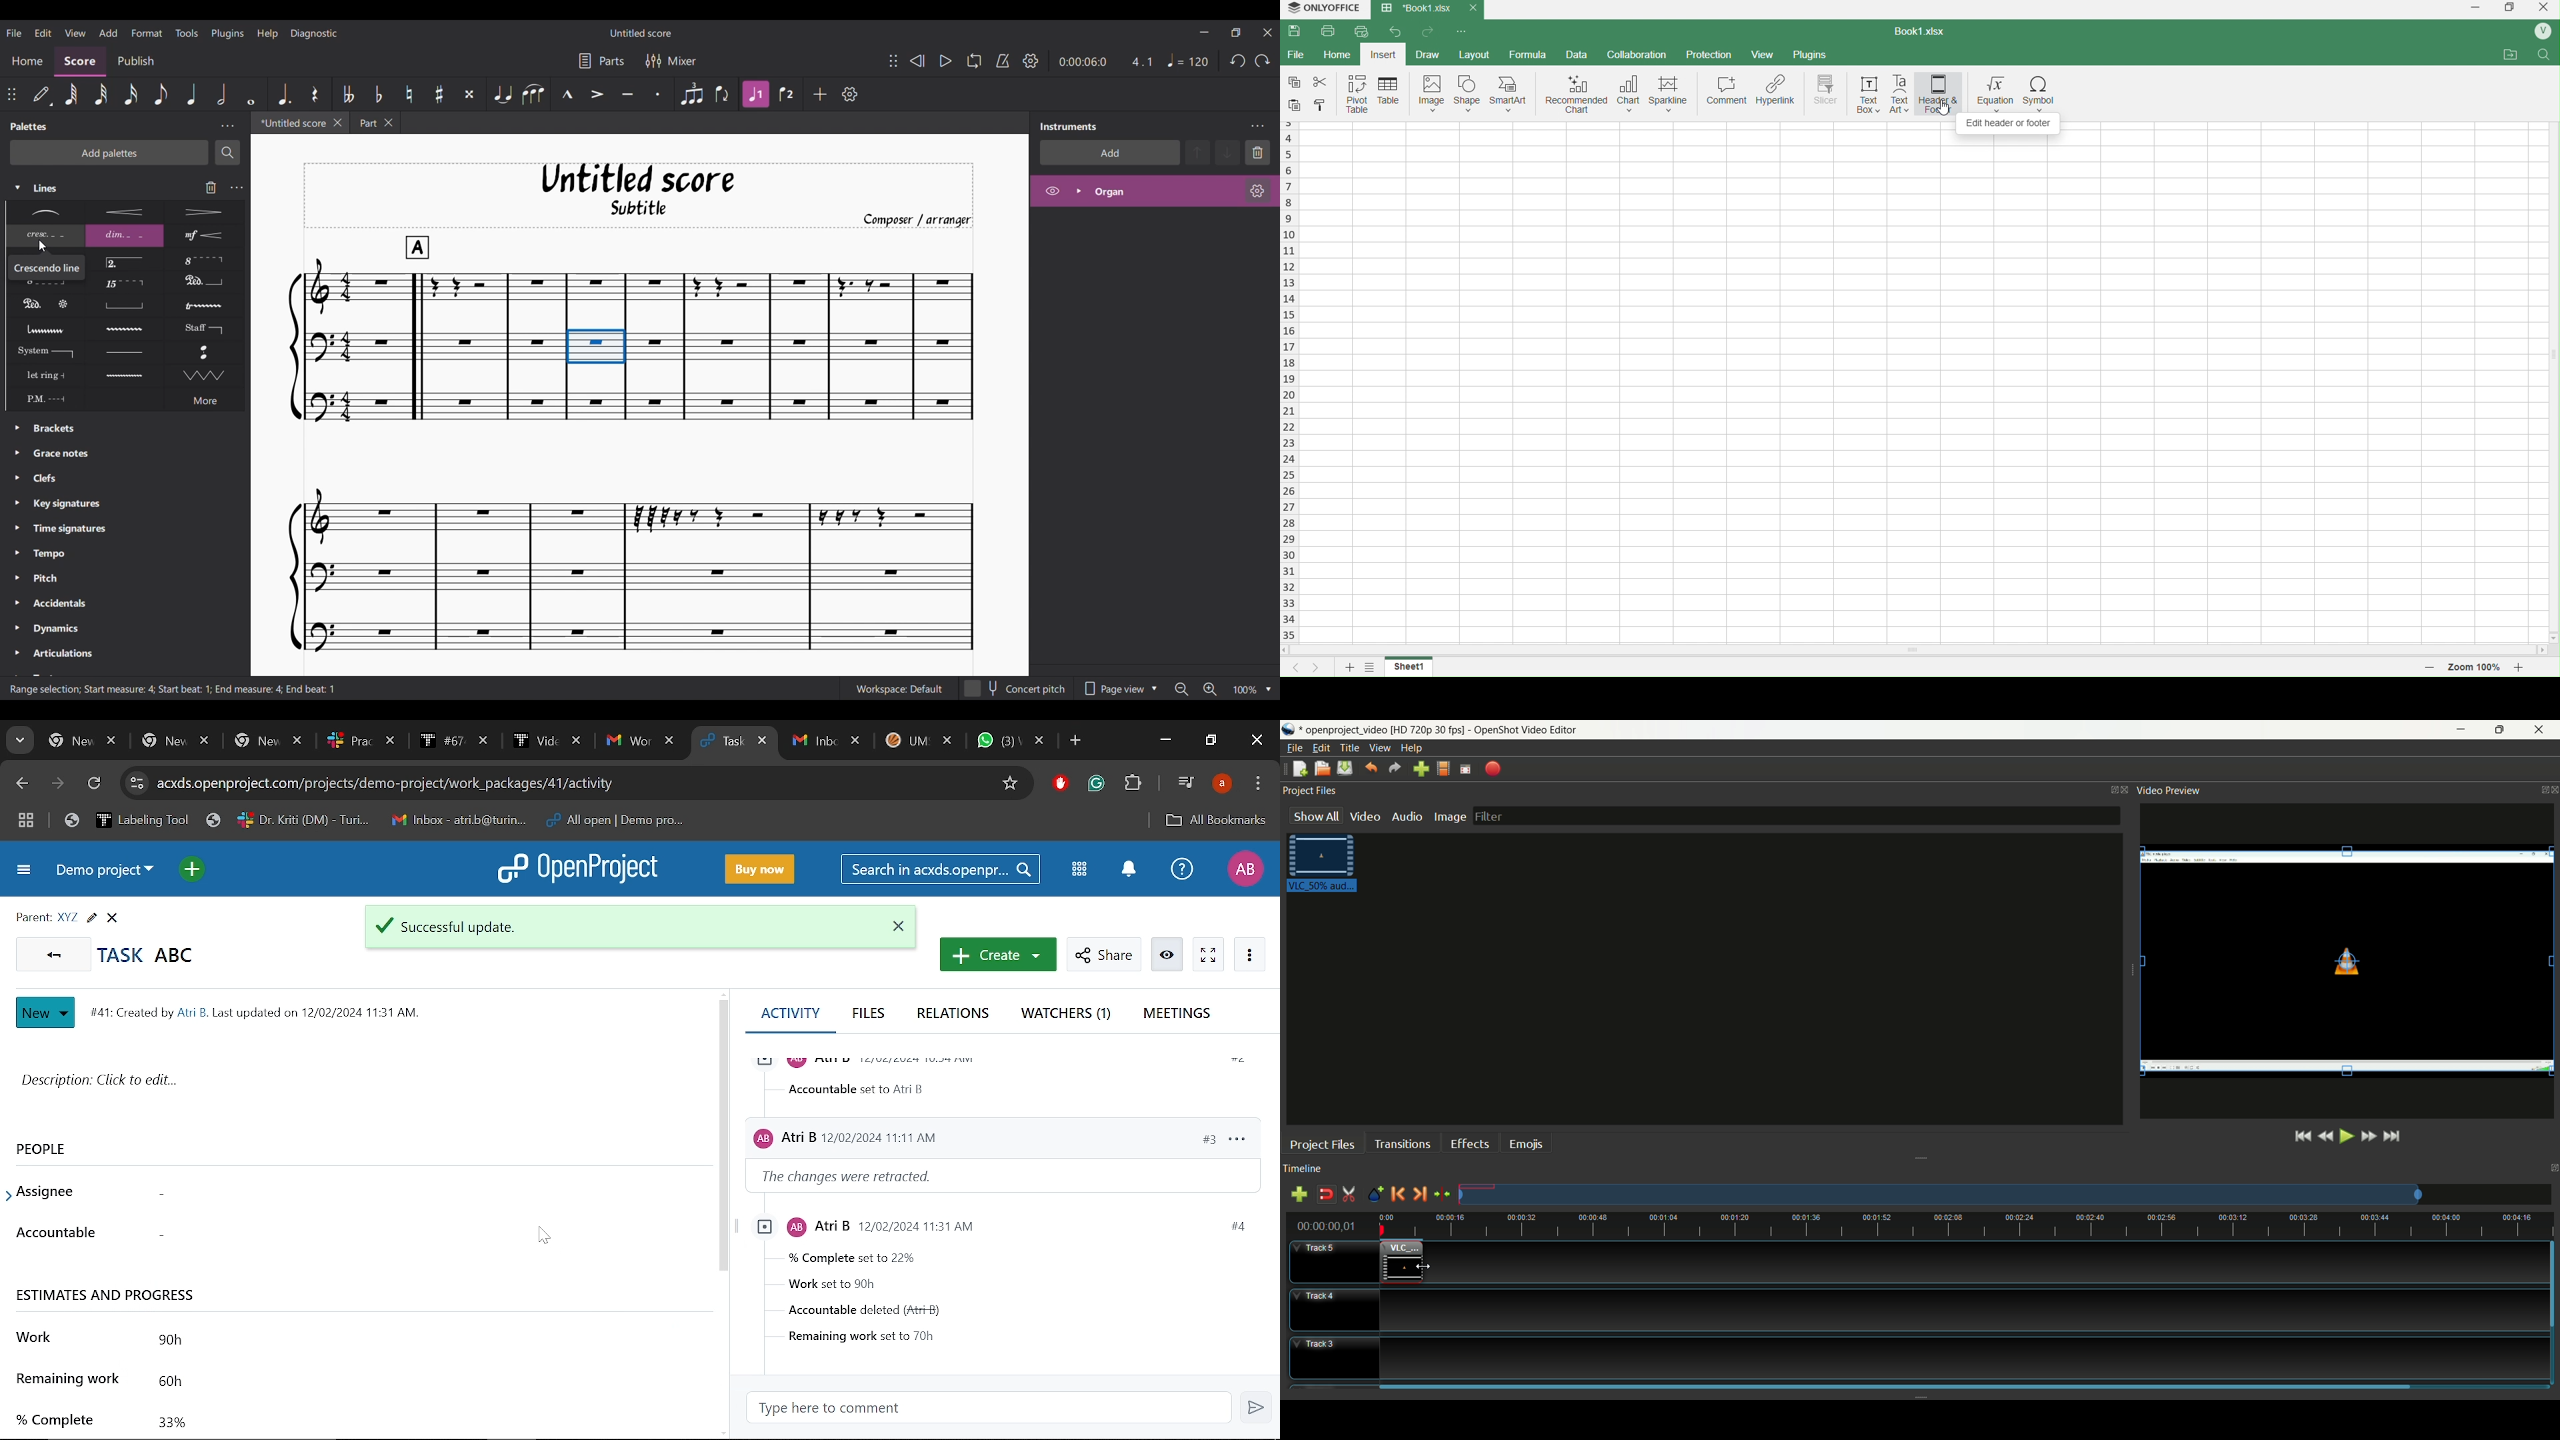 This screenshot has width=2576, height=1456. I want to click on Toggle double sharp, so click(469, 95).